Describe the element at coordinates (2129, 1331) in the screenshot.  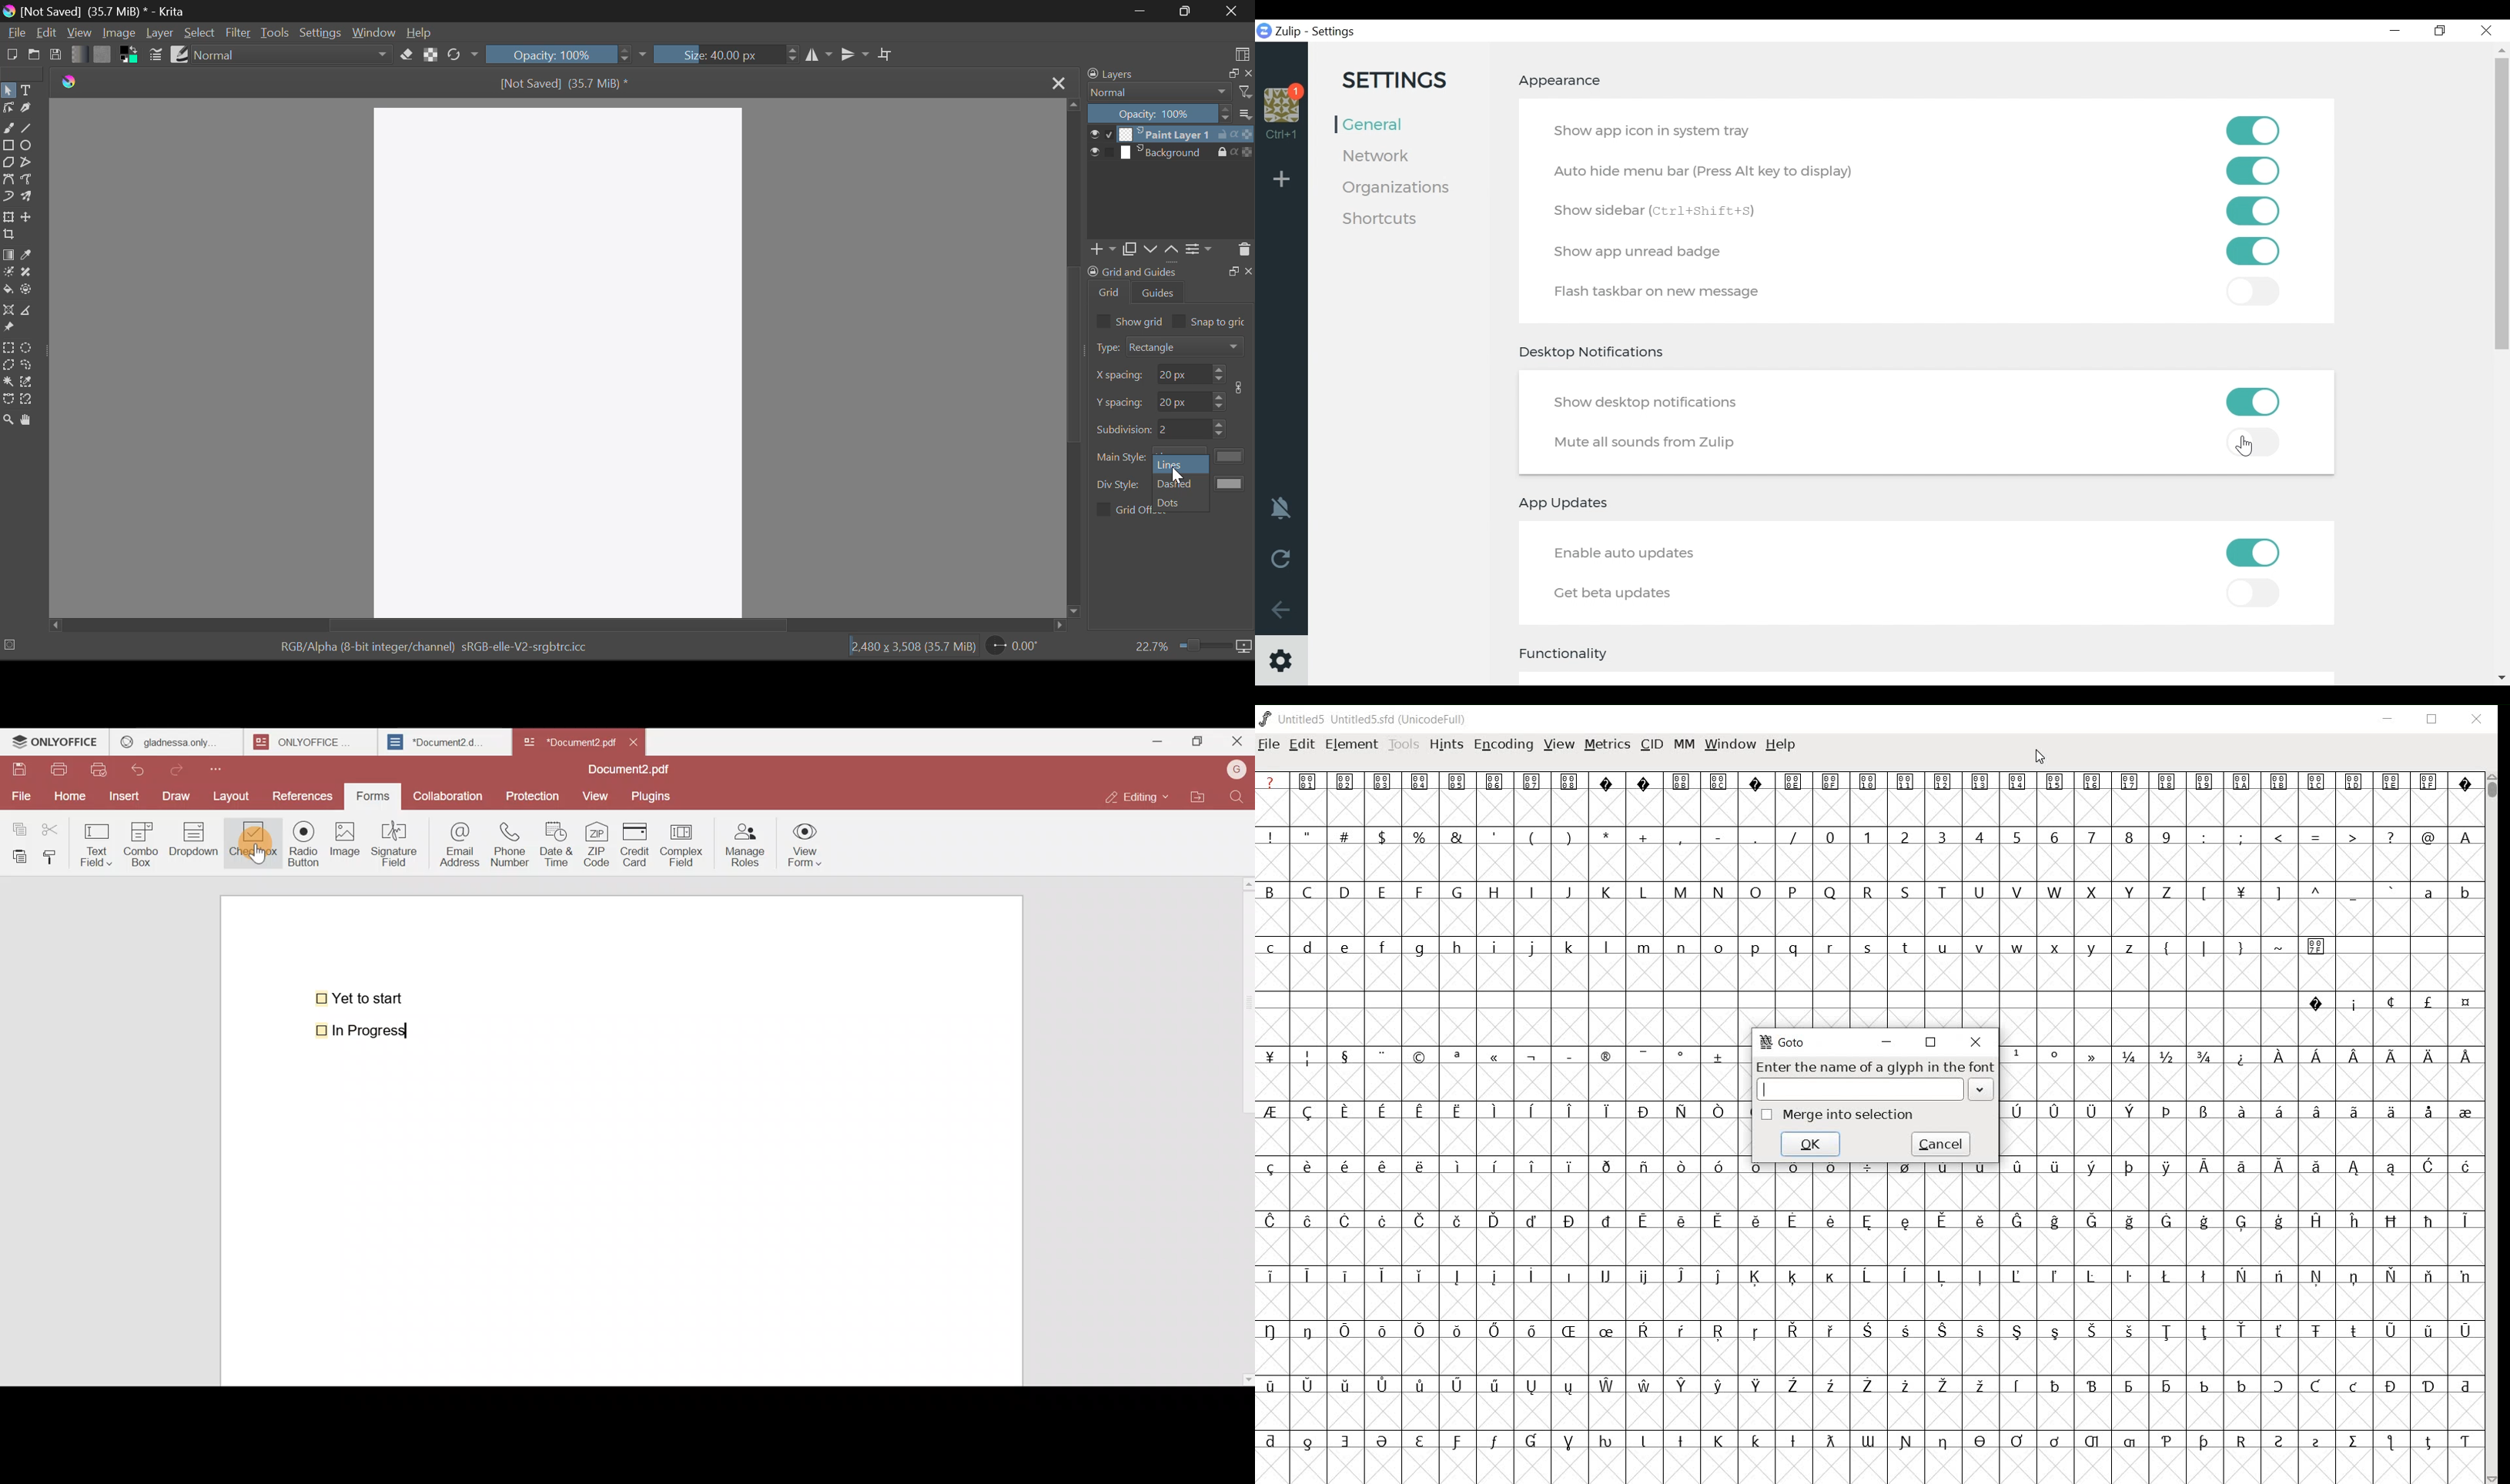
I see `Symbol` at that location.